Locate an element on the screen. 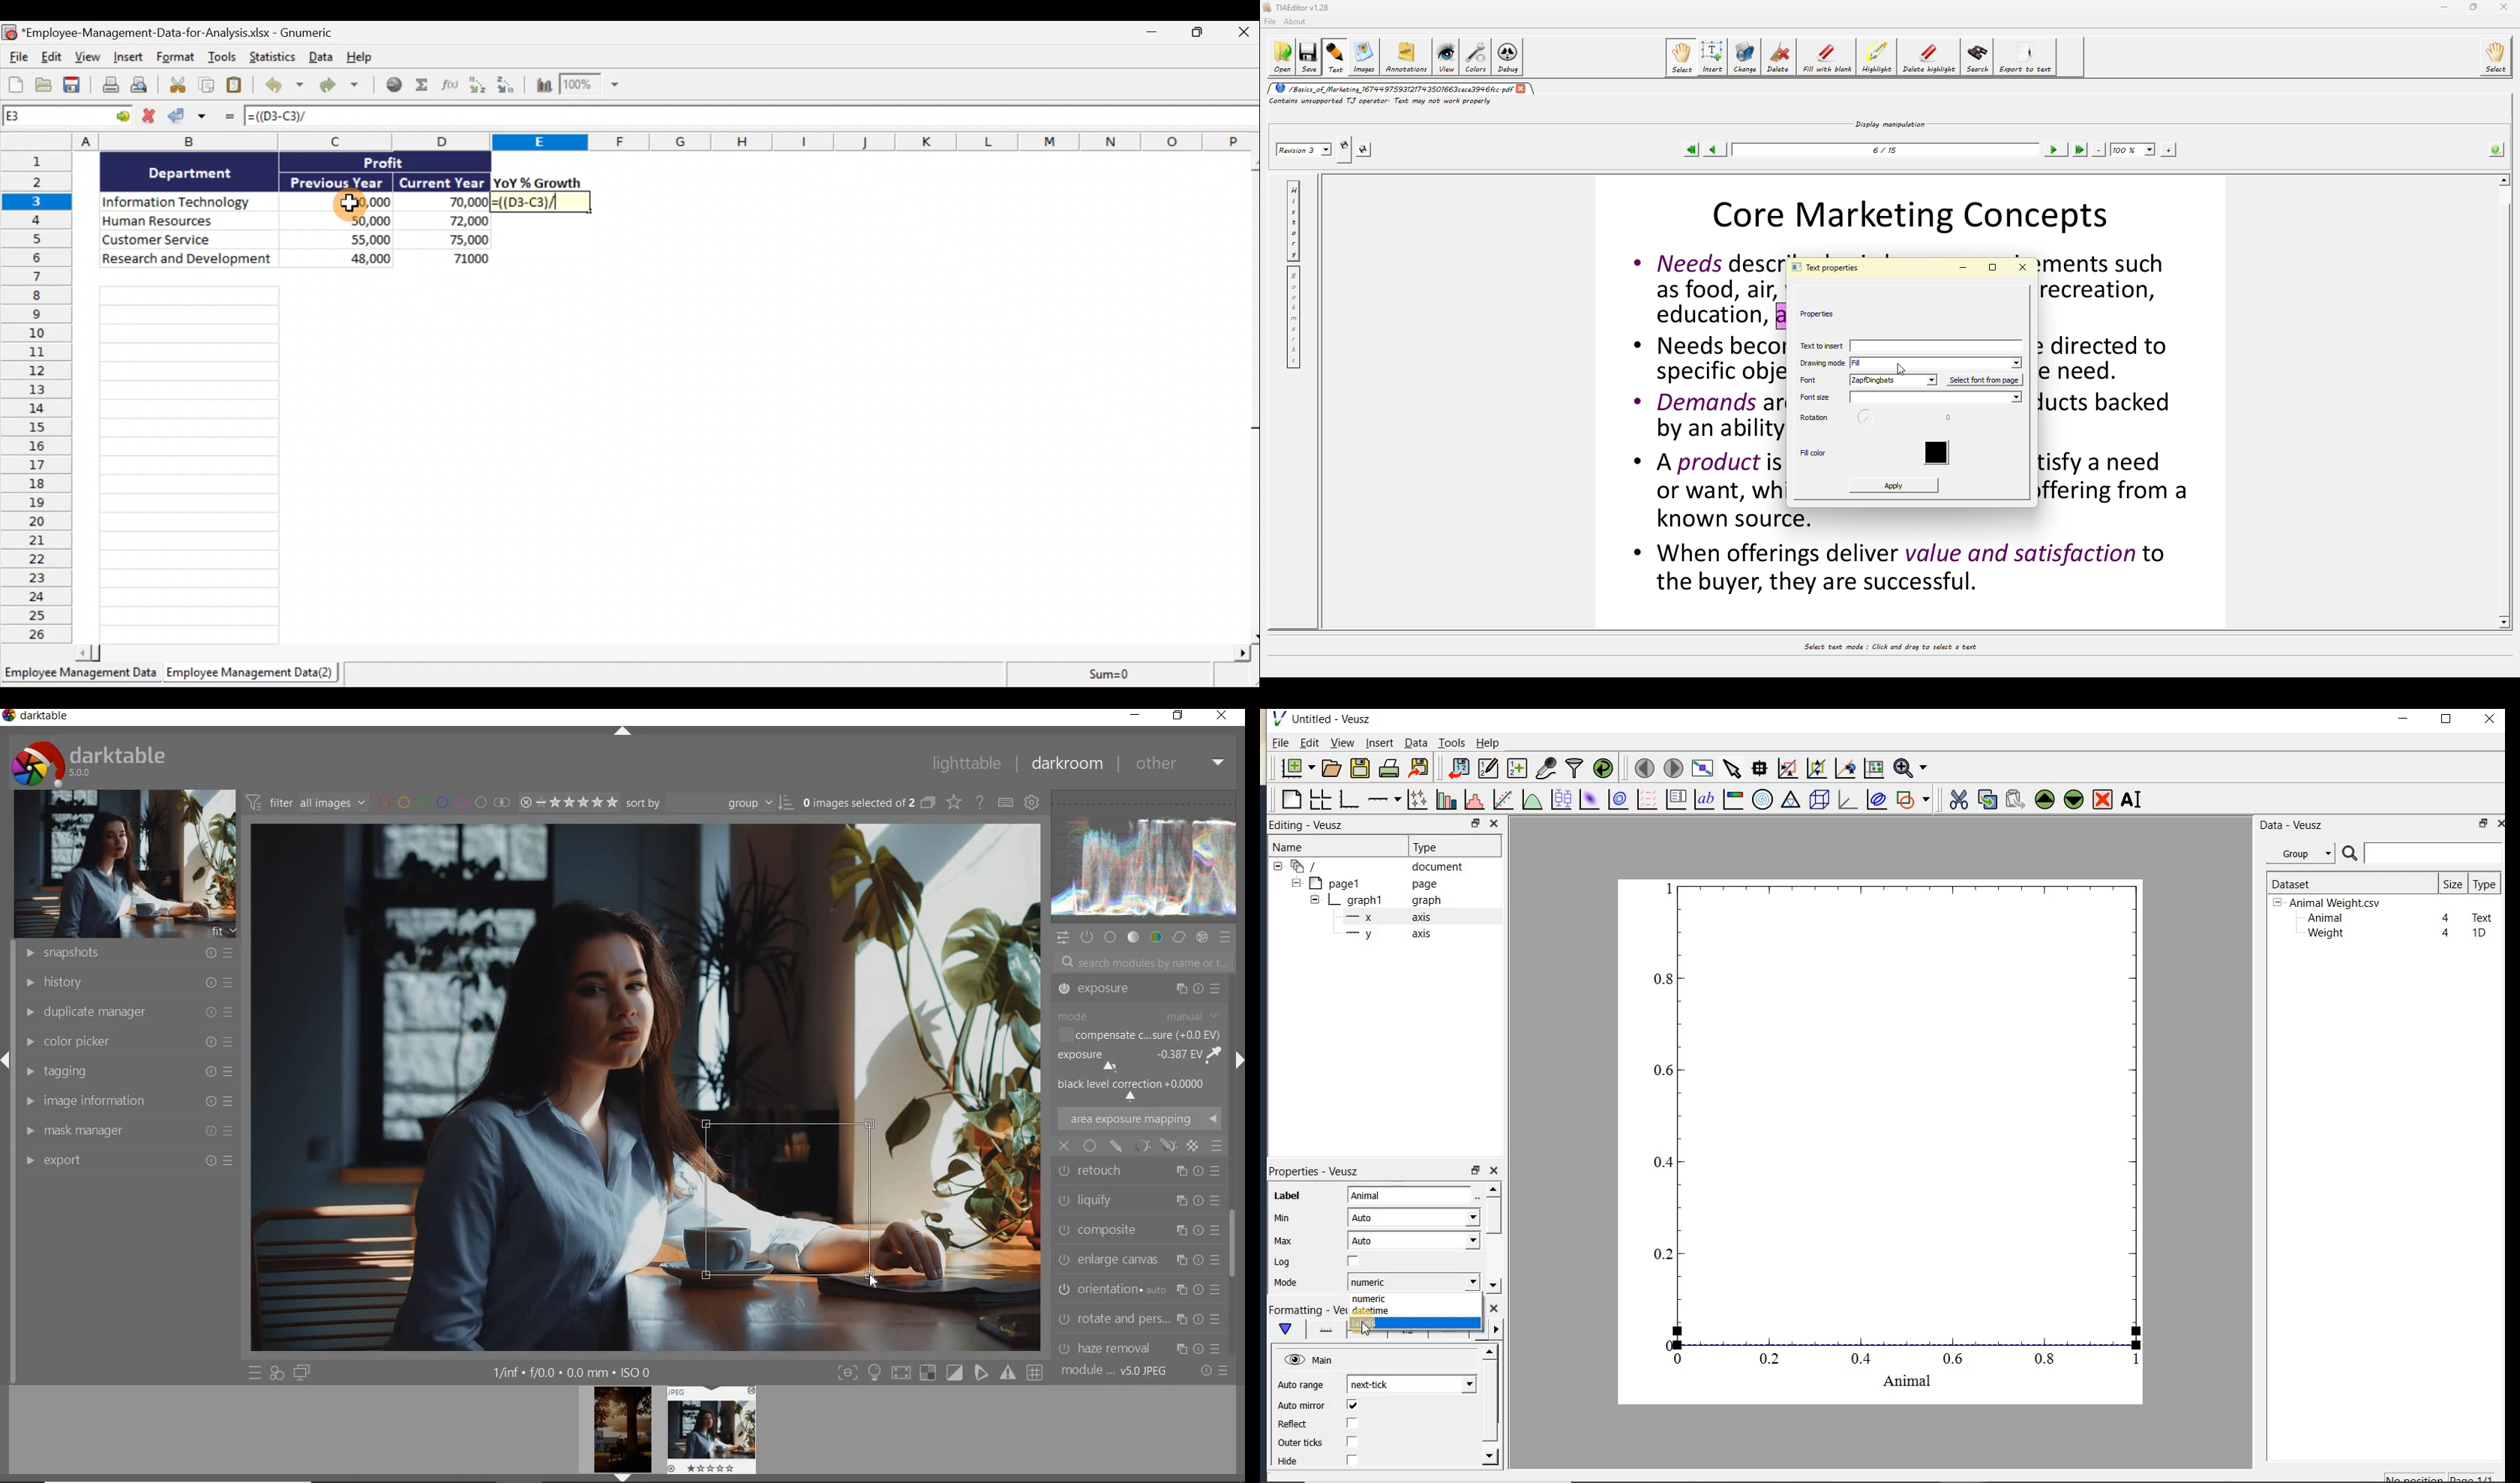 Image resolution: width=2520 pixels, height=1484 pixels. Sum into the current cell is located at coordinates (425, 86).